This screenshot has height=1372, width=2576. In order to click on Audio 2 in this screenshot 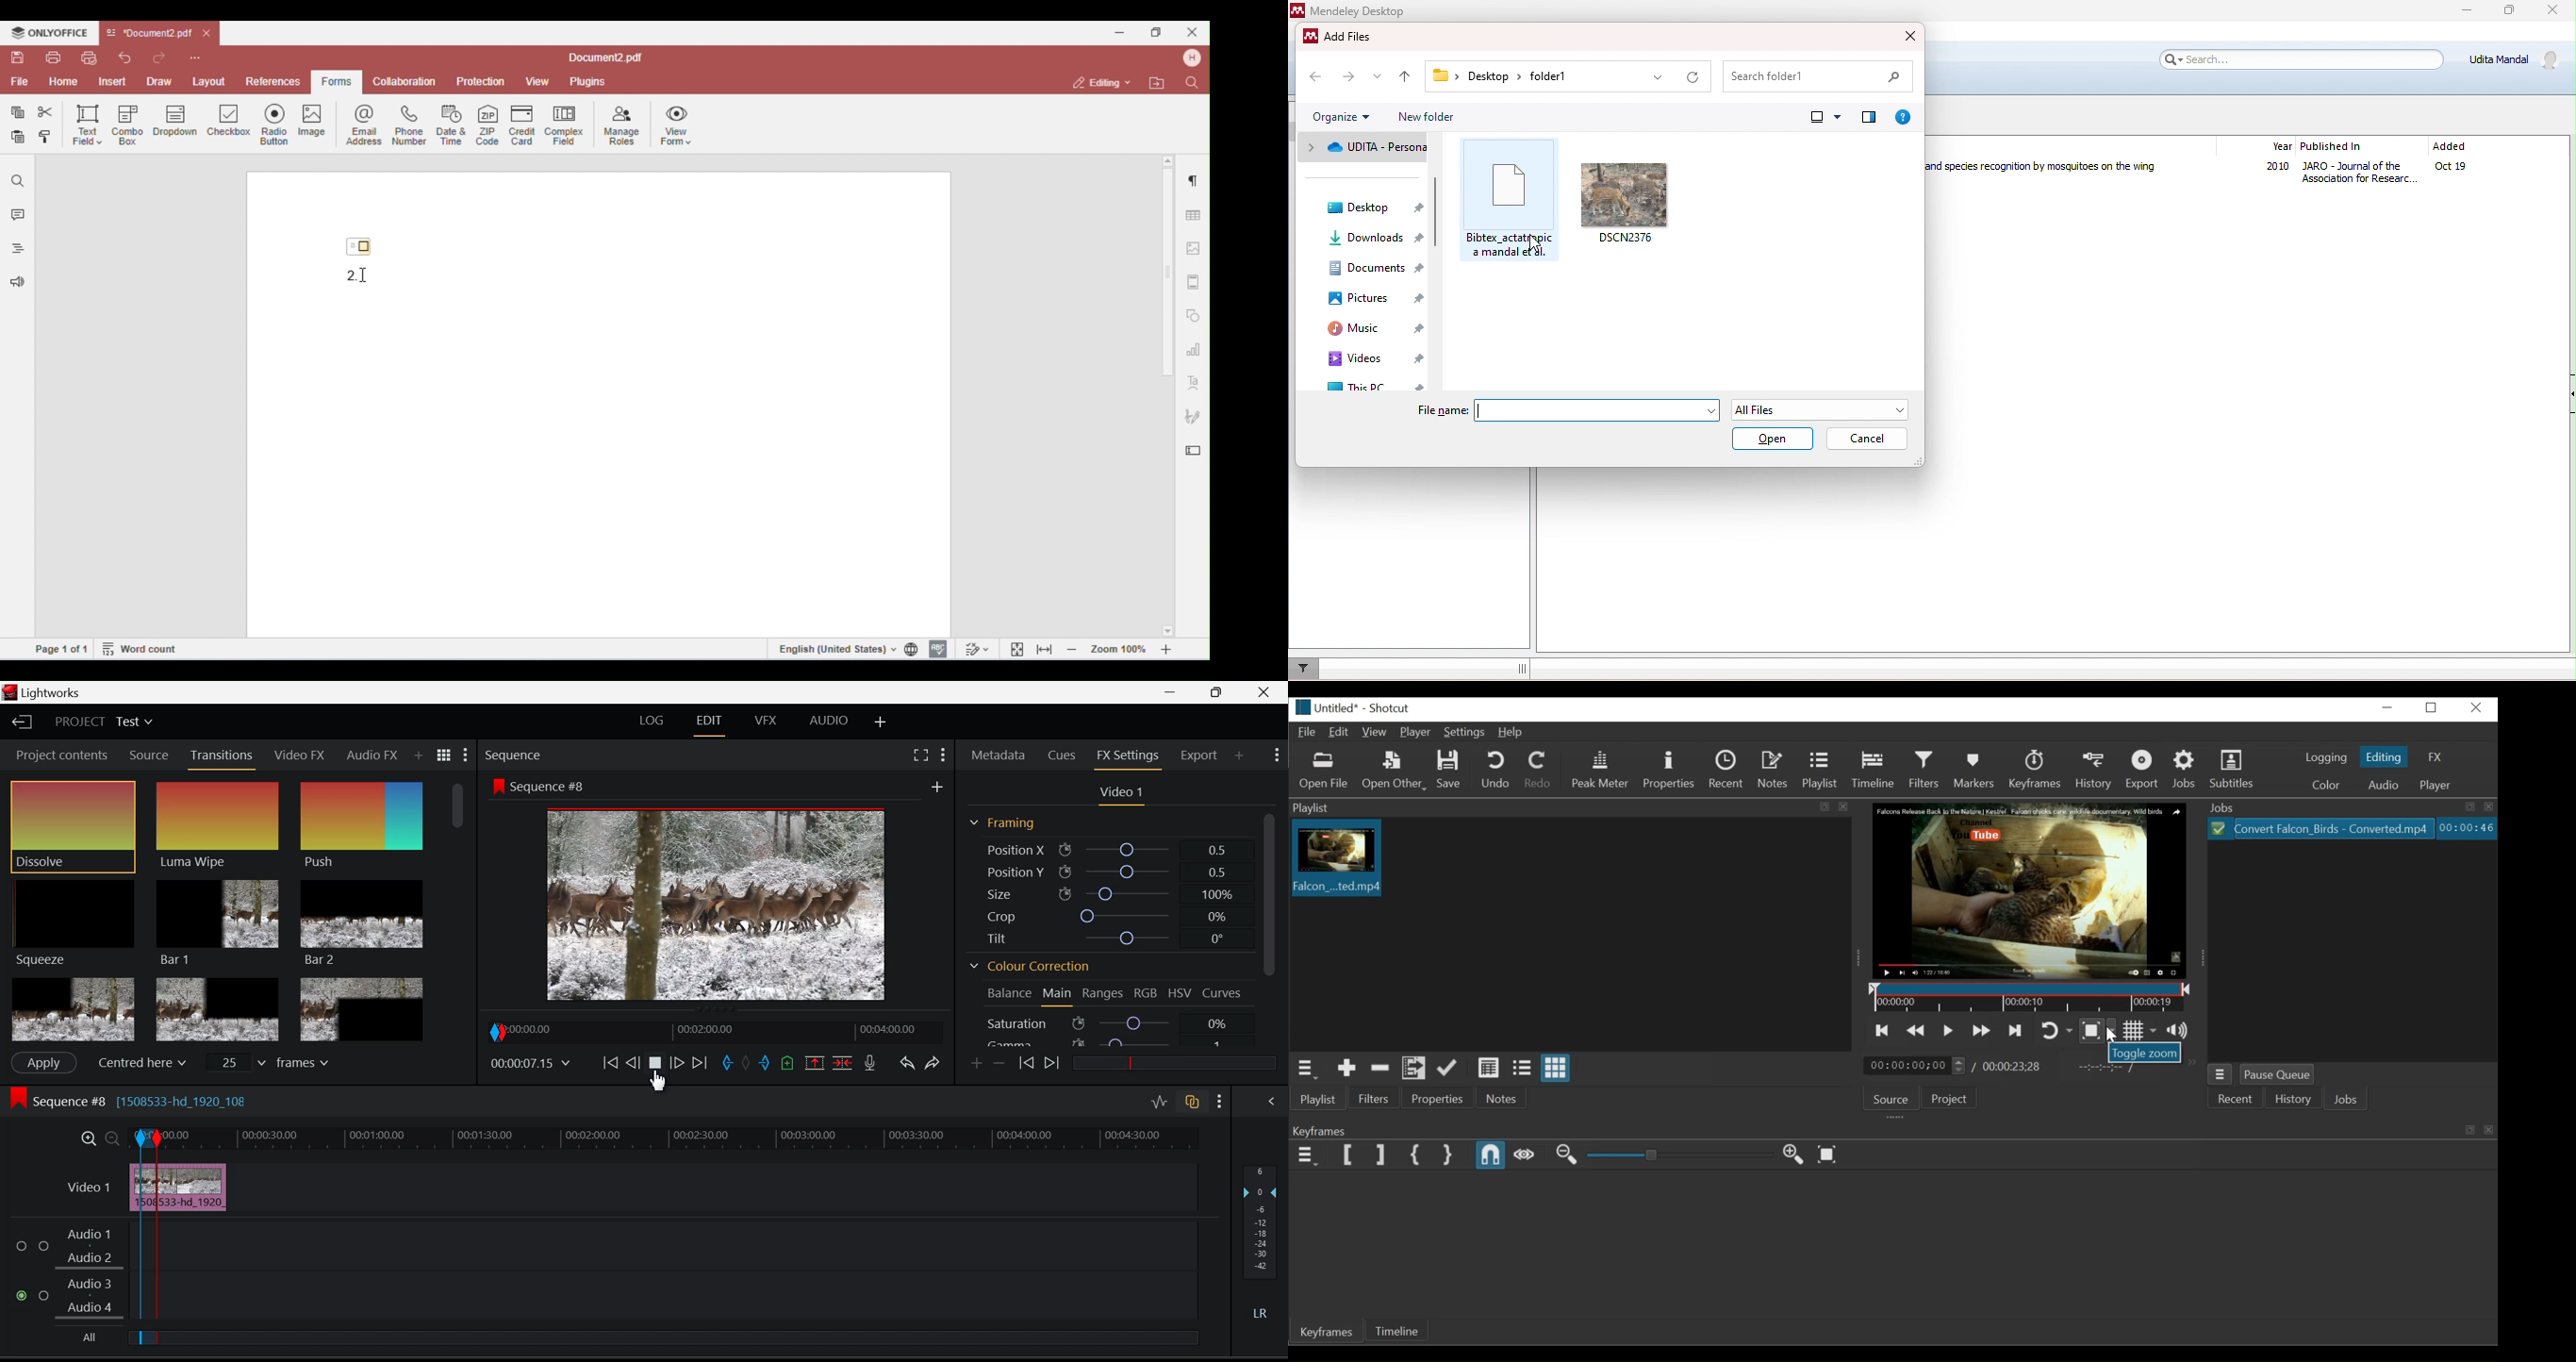, I will do `click(90, 1259)`.